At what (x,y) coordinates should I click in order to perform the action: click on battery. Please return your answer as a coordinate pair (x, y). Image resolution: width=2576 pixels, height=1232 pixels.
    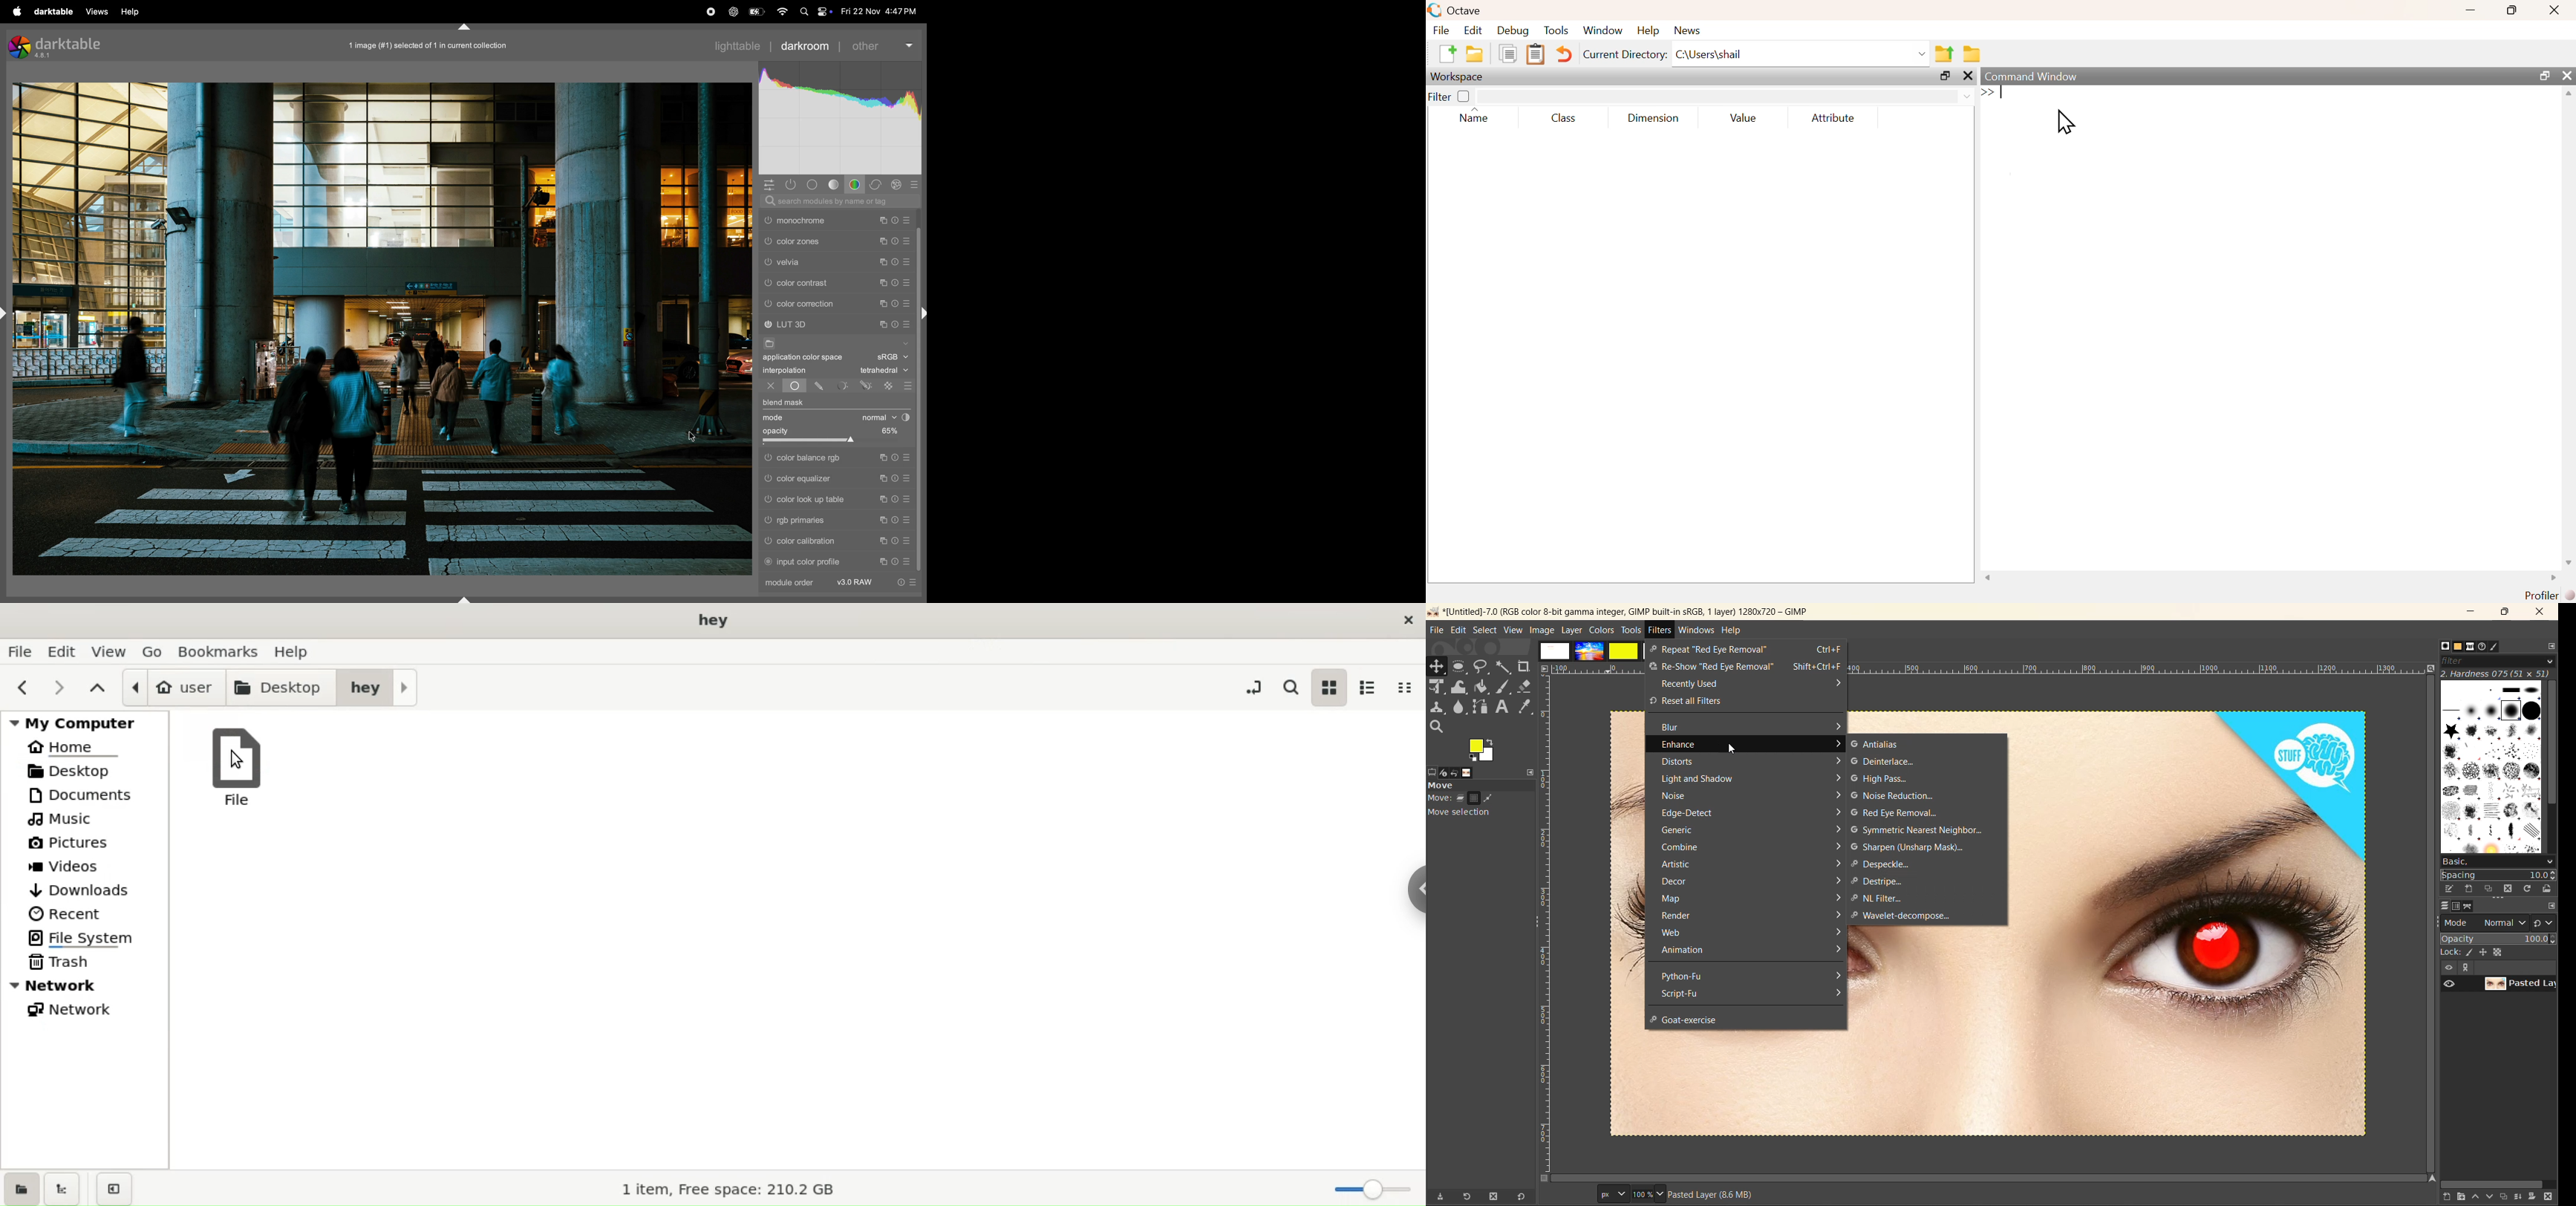
    Looking at the image, I should click on (755, 13).